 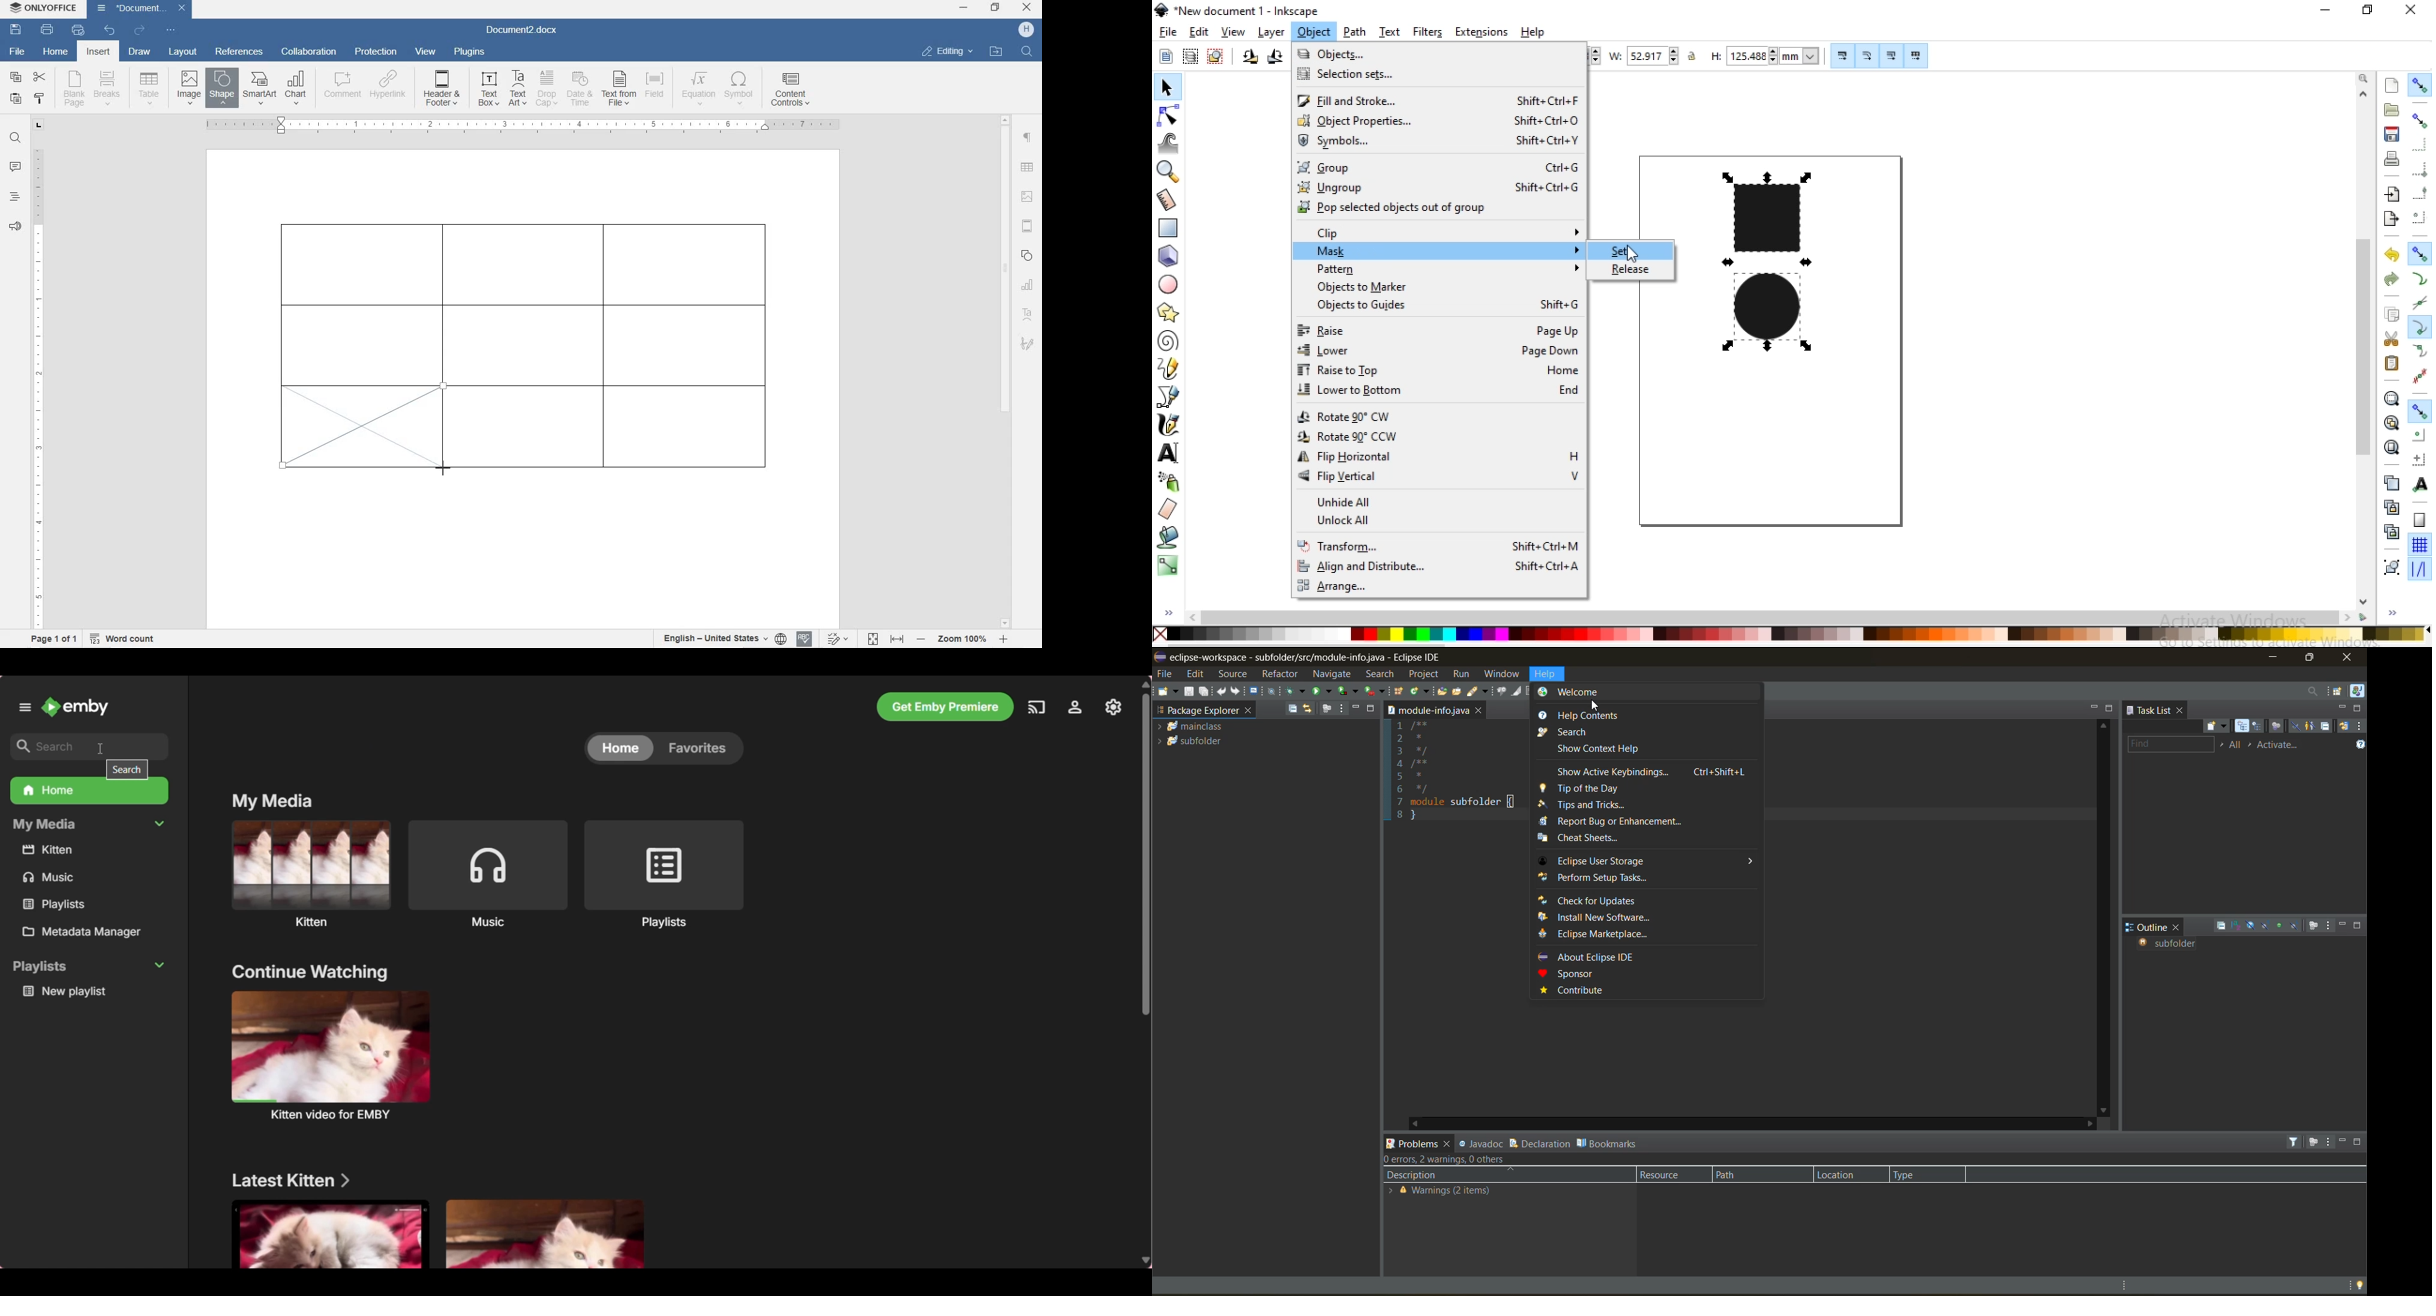 I want to click on insert page breaks, so click(x=109, y=89).